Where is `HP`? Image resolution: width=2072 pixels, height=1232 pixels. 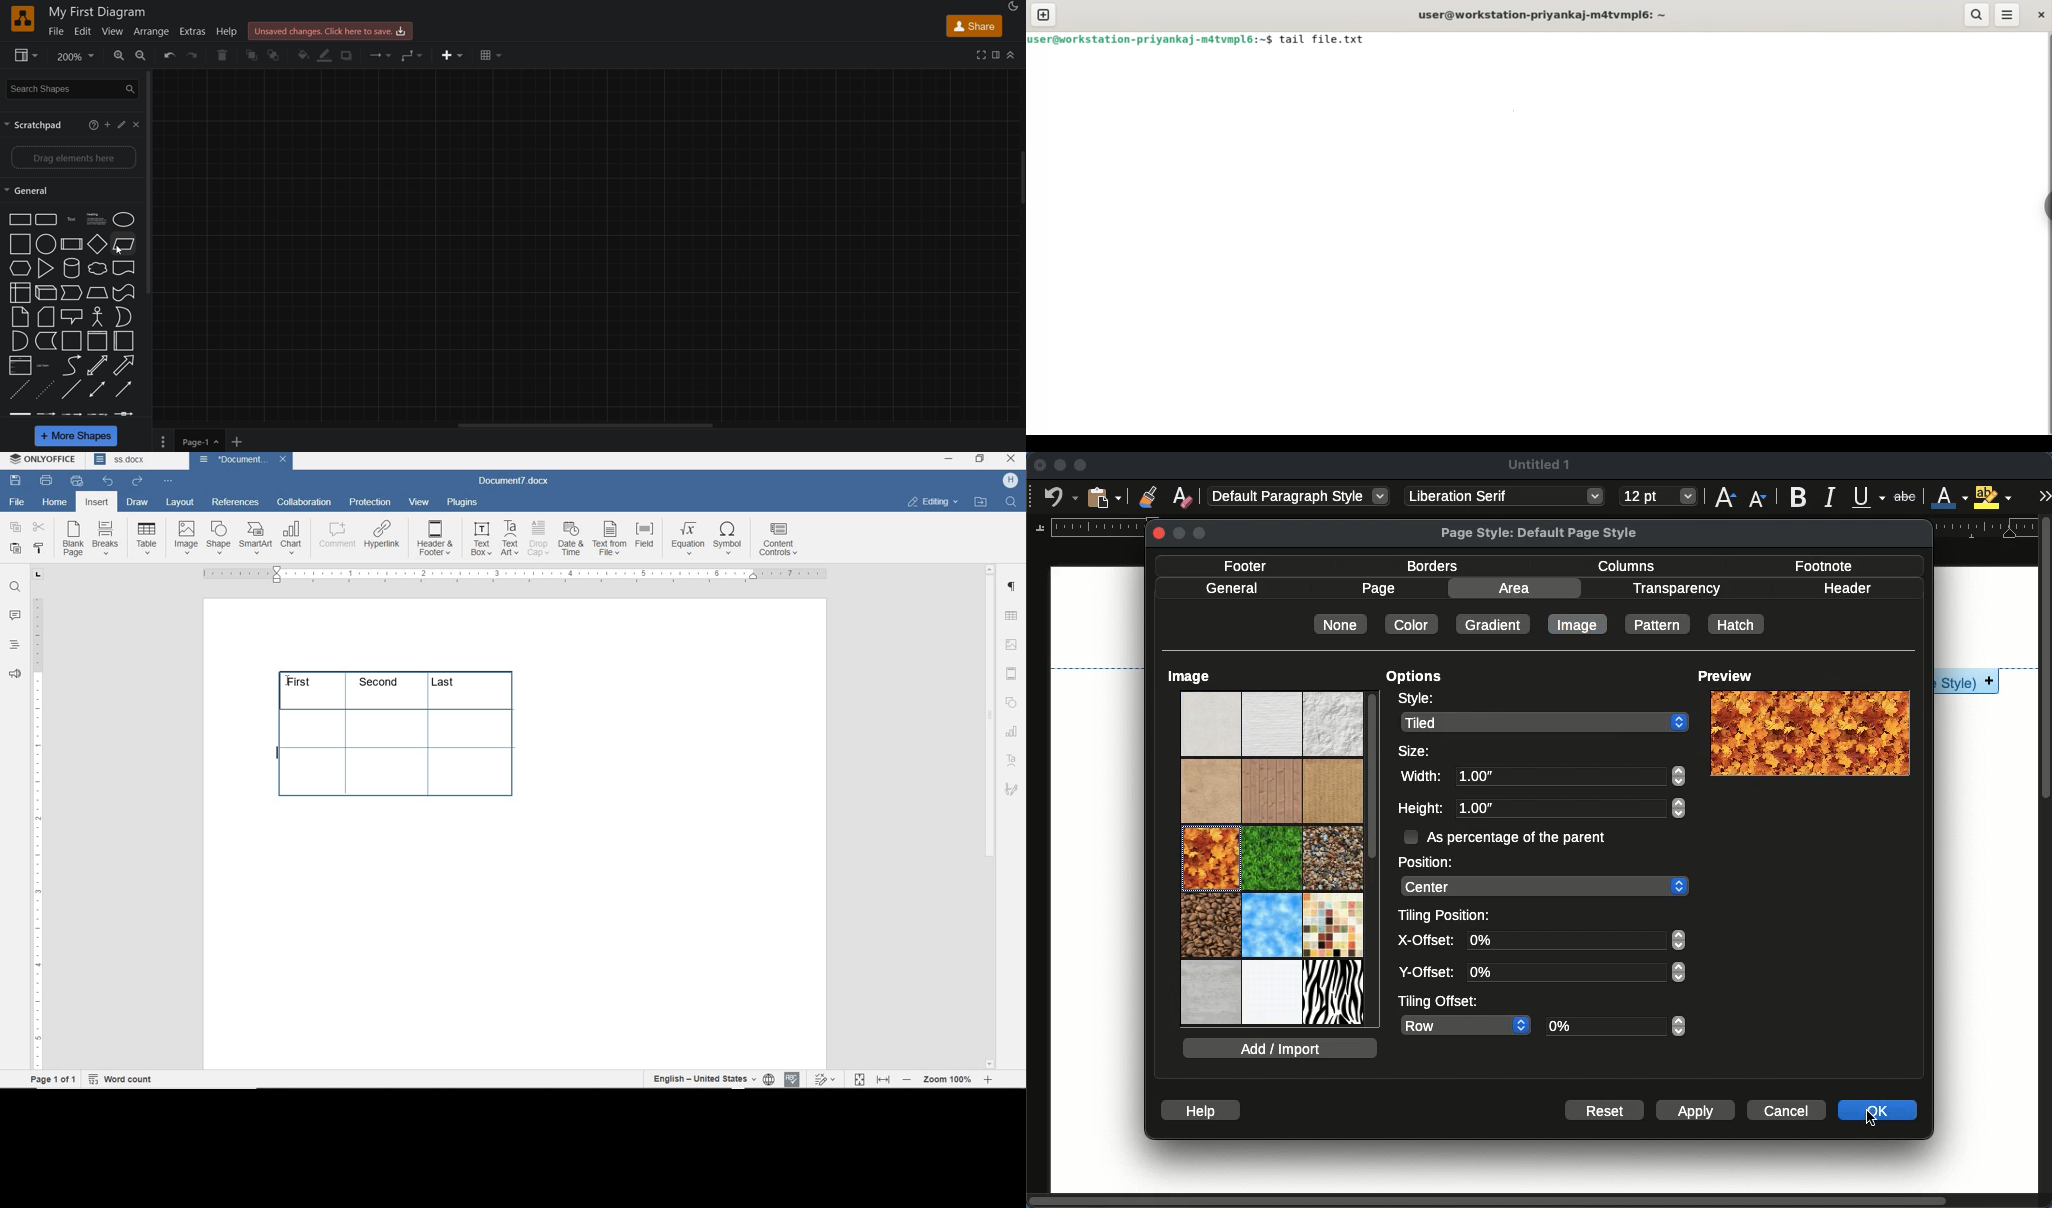
HP is located at coordinates (1009, 480).